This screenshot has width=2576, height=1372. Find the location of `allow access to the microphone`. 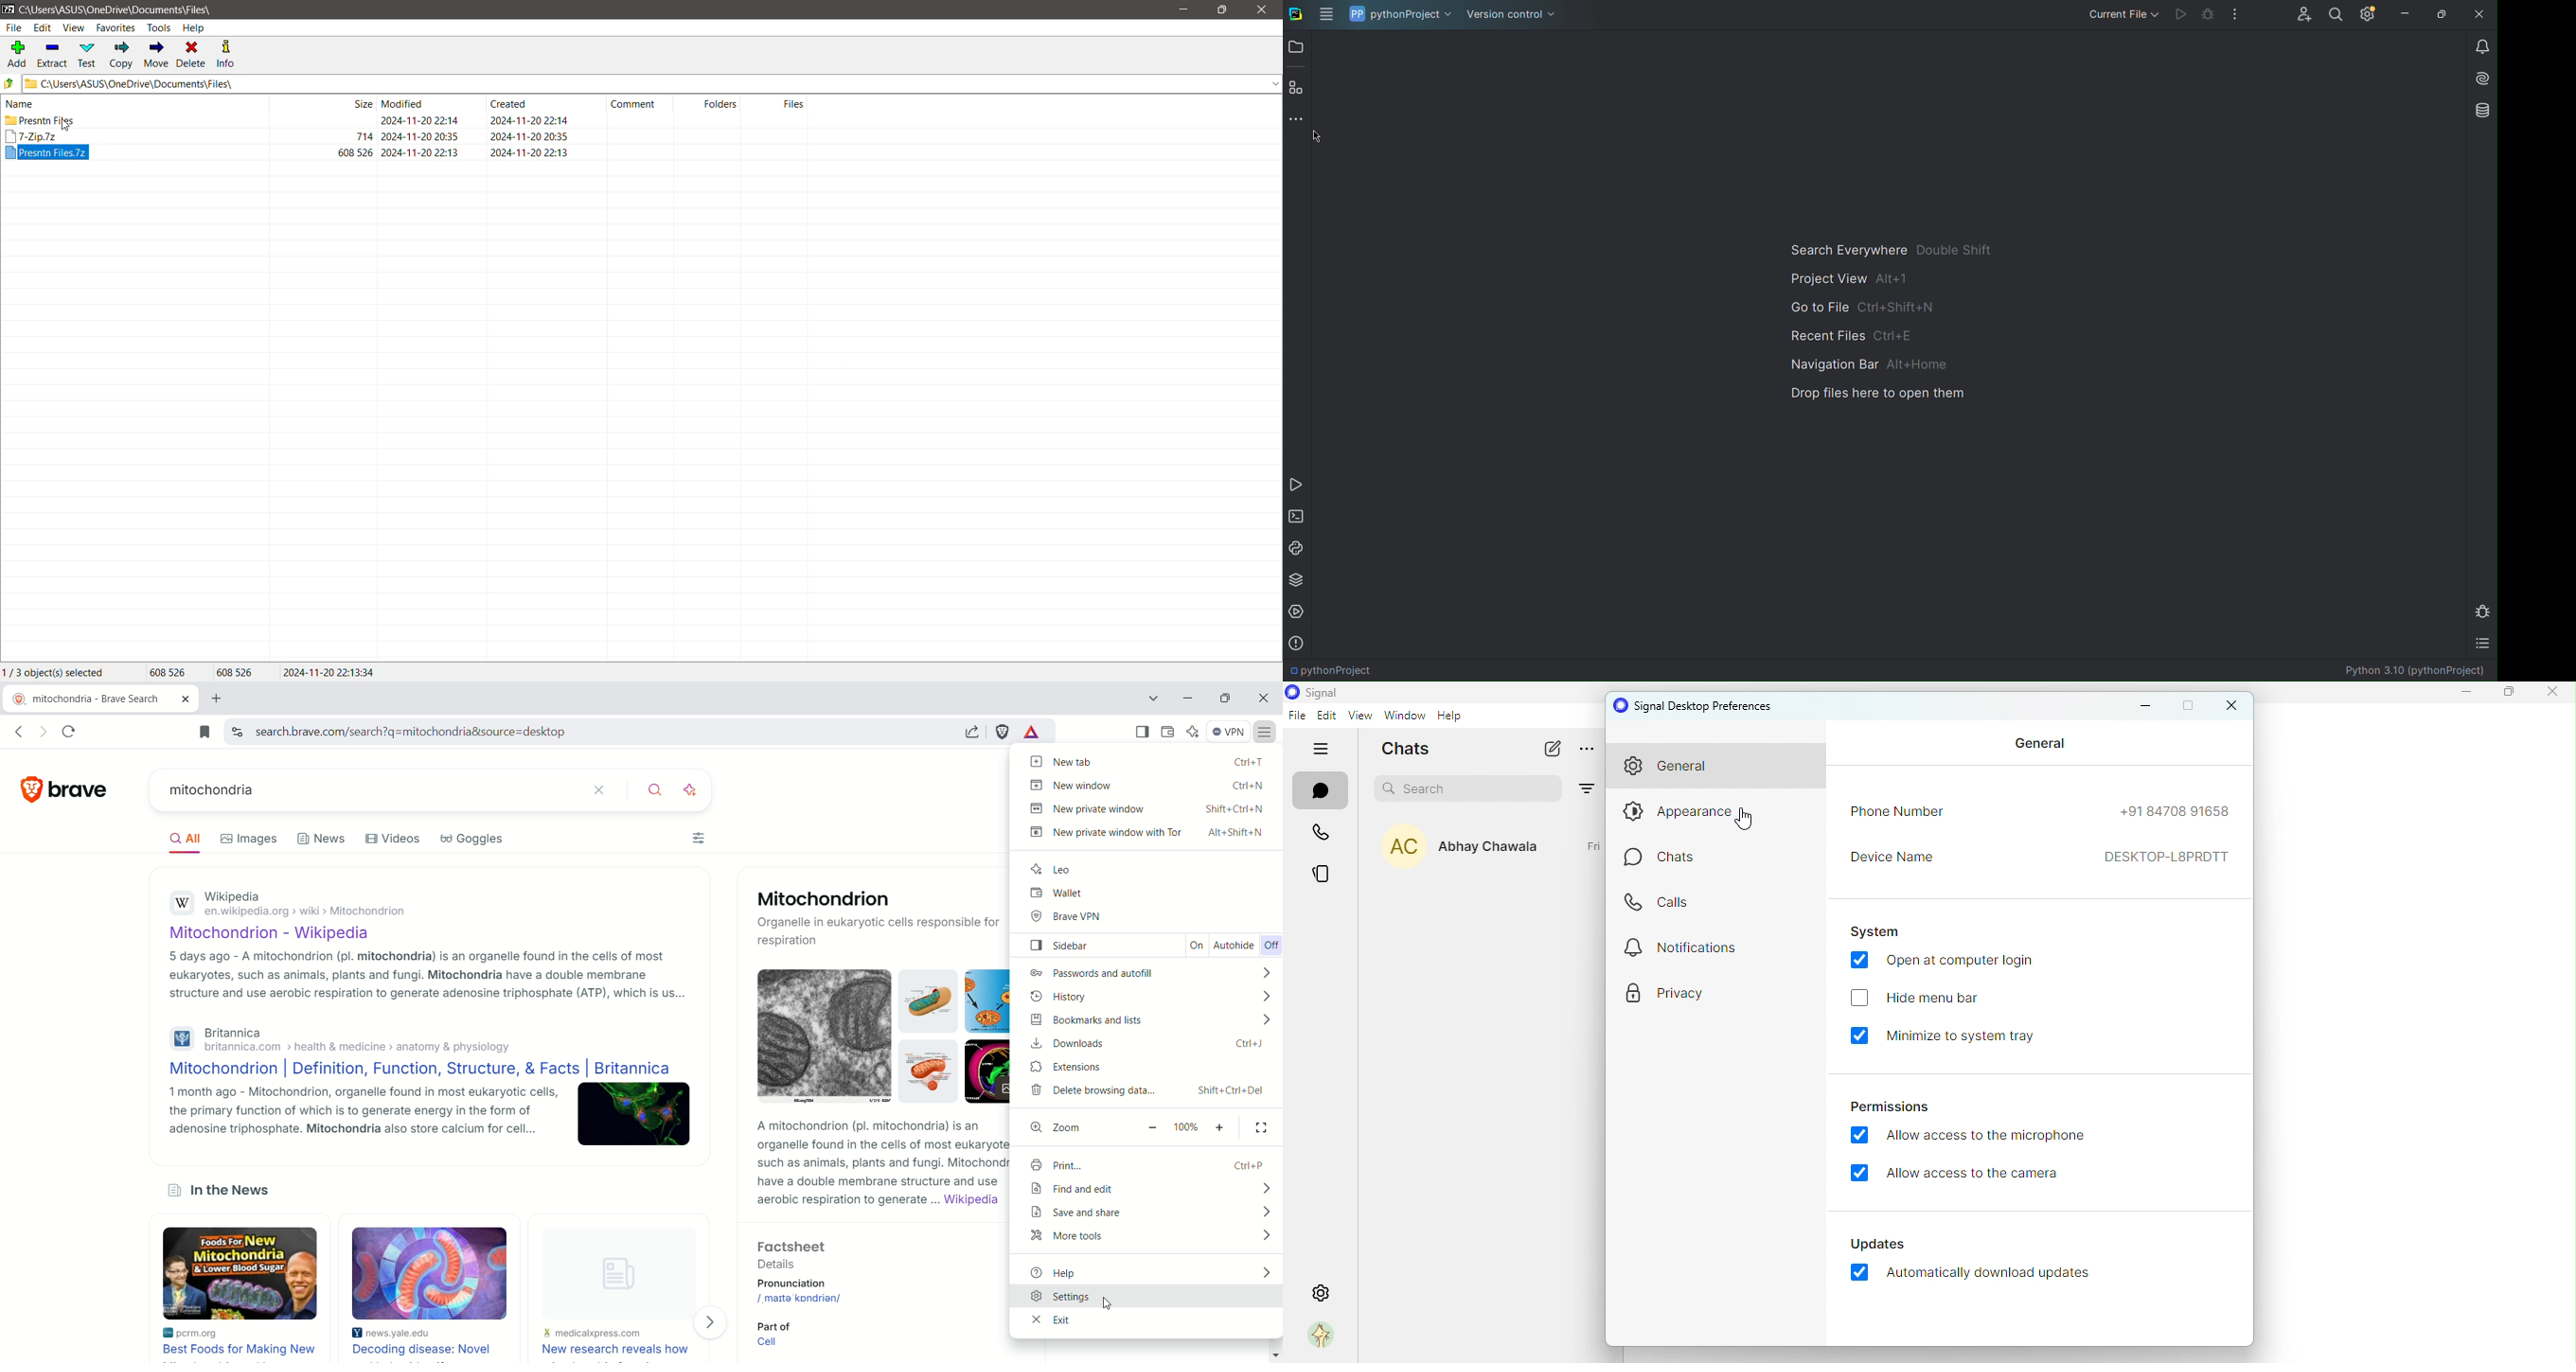

allow access to the microphone is located at coordinates (1956, 1140).